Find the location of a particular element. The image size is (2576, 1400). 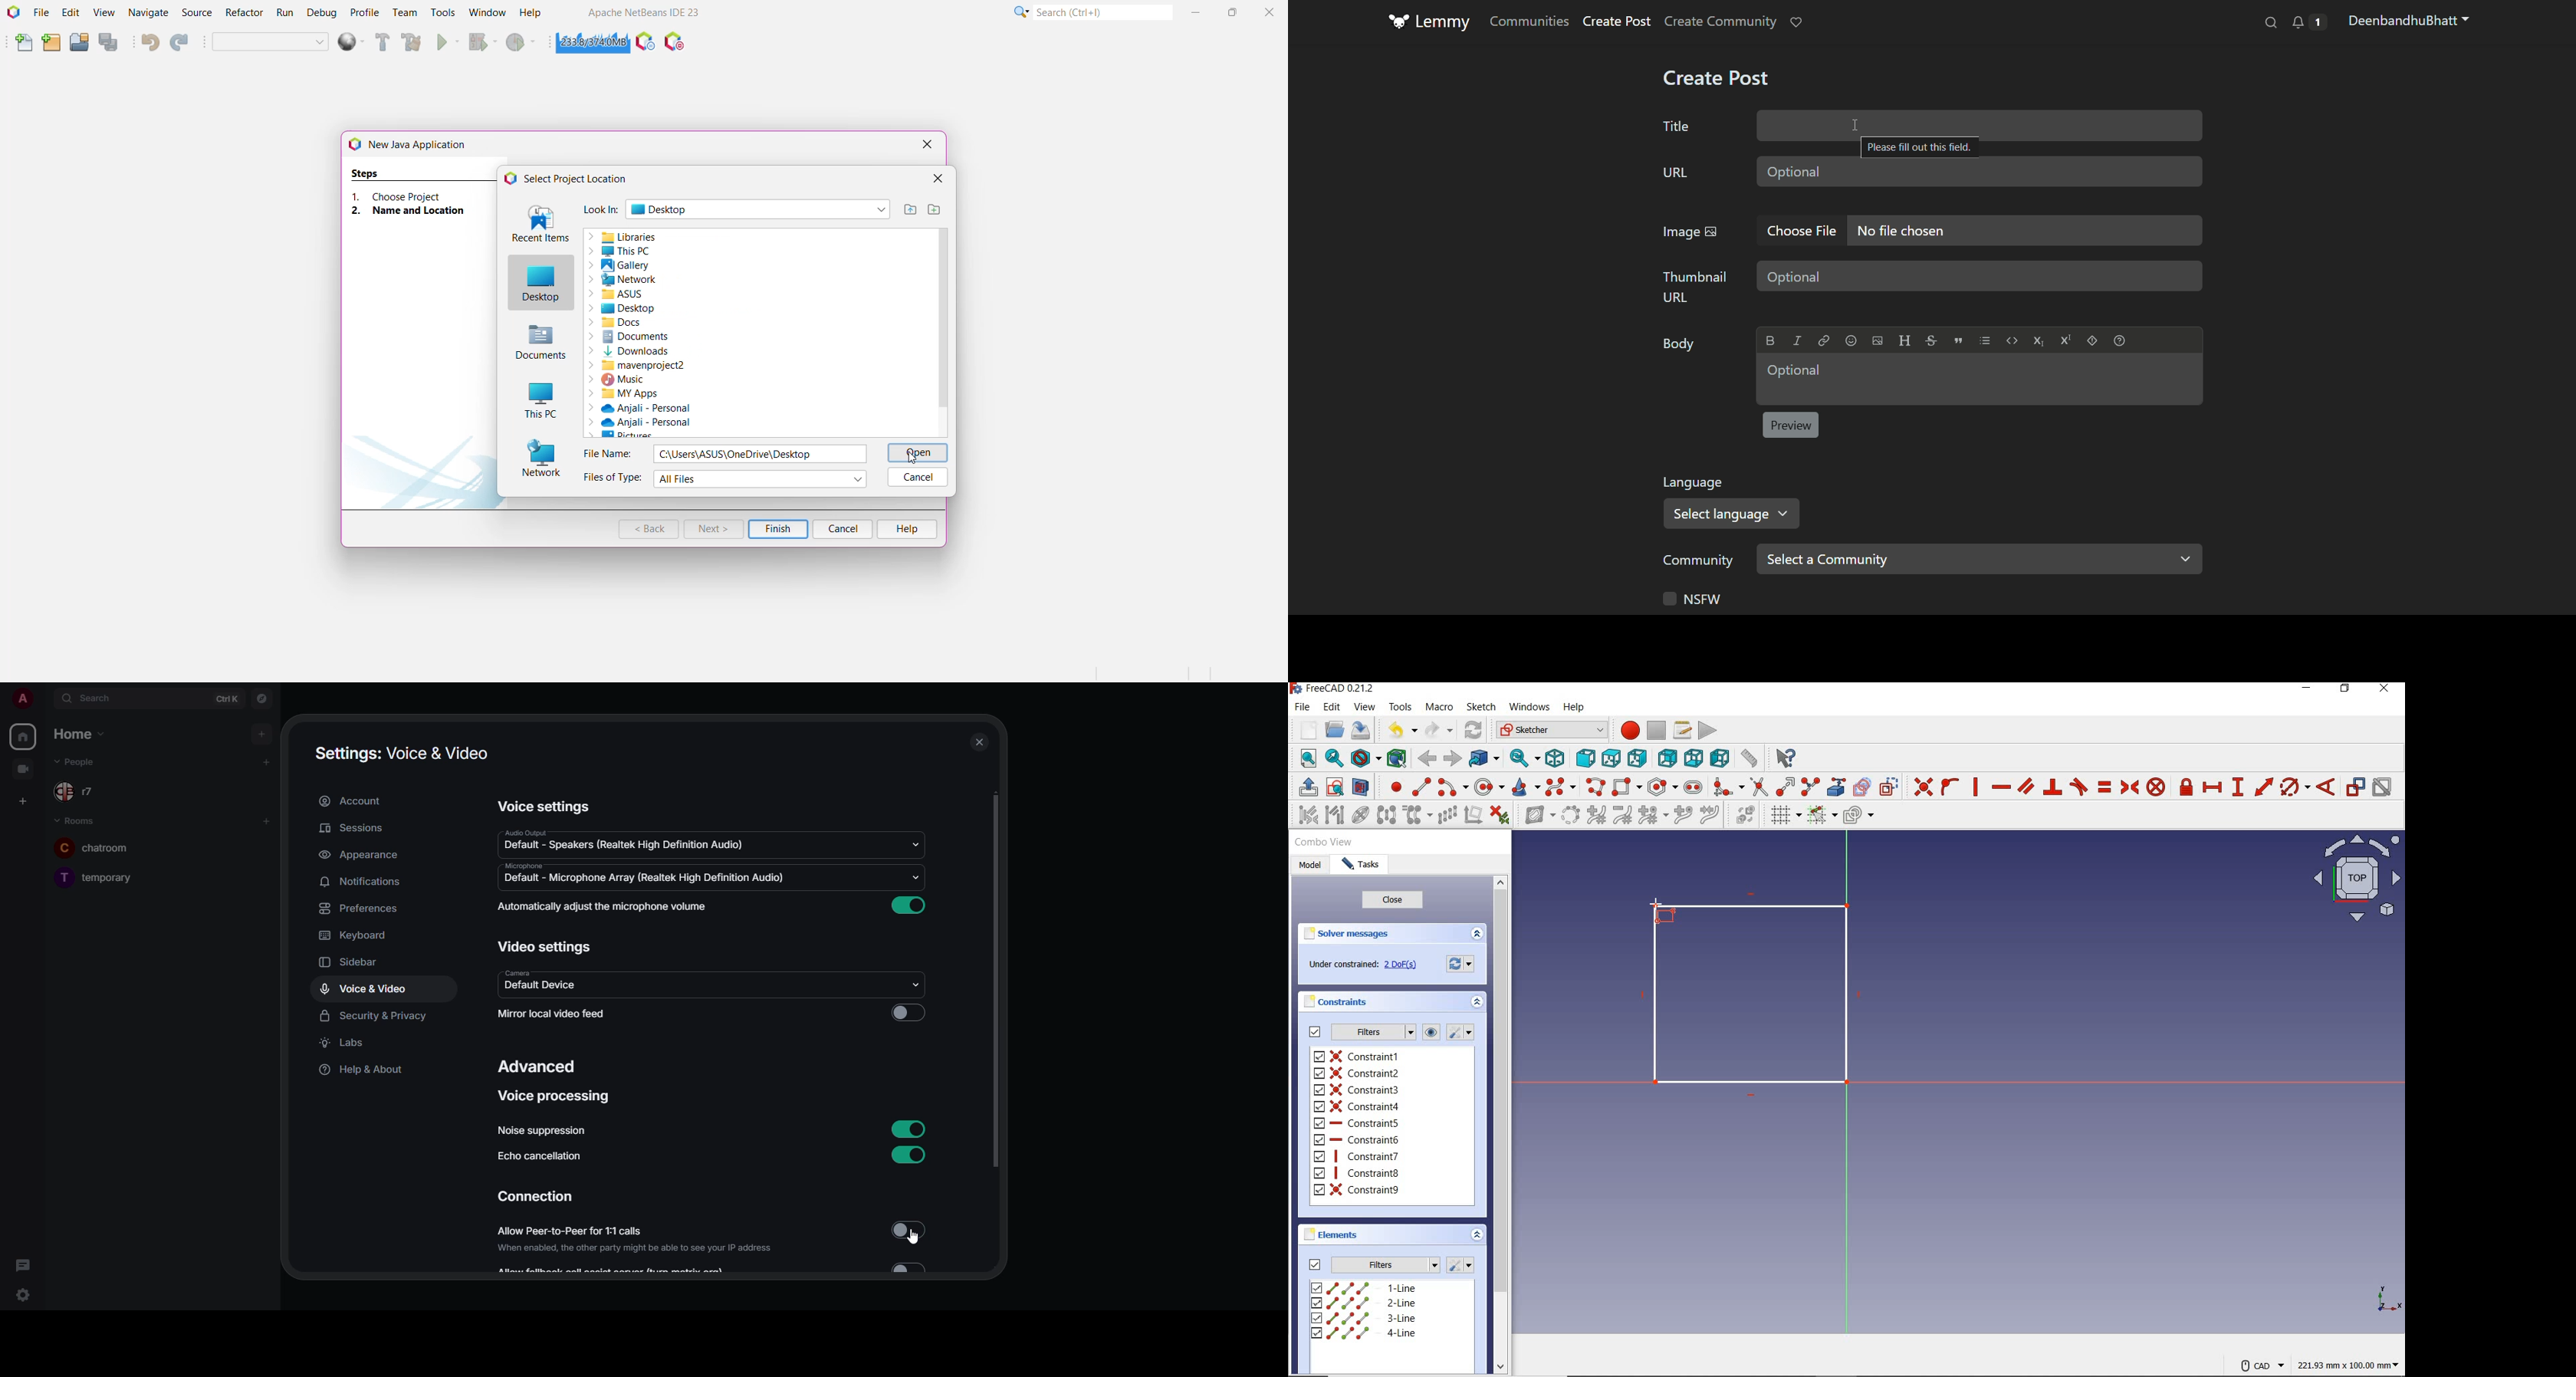

Debug Project is located at coordinates (481, 42).